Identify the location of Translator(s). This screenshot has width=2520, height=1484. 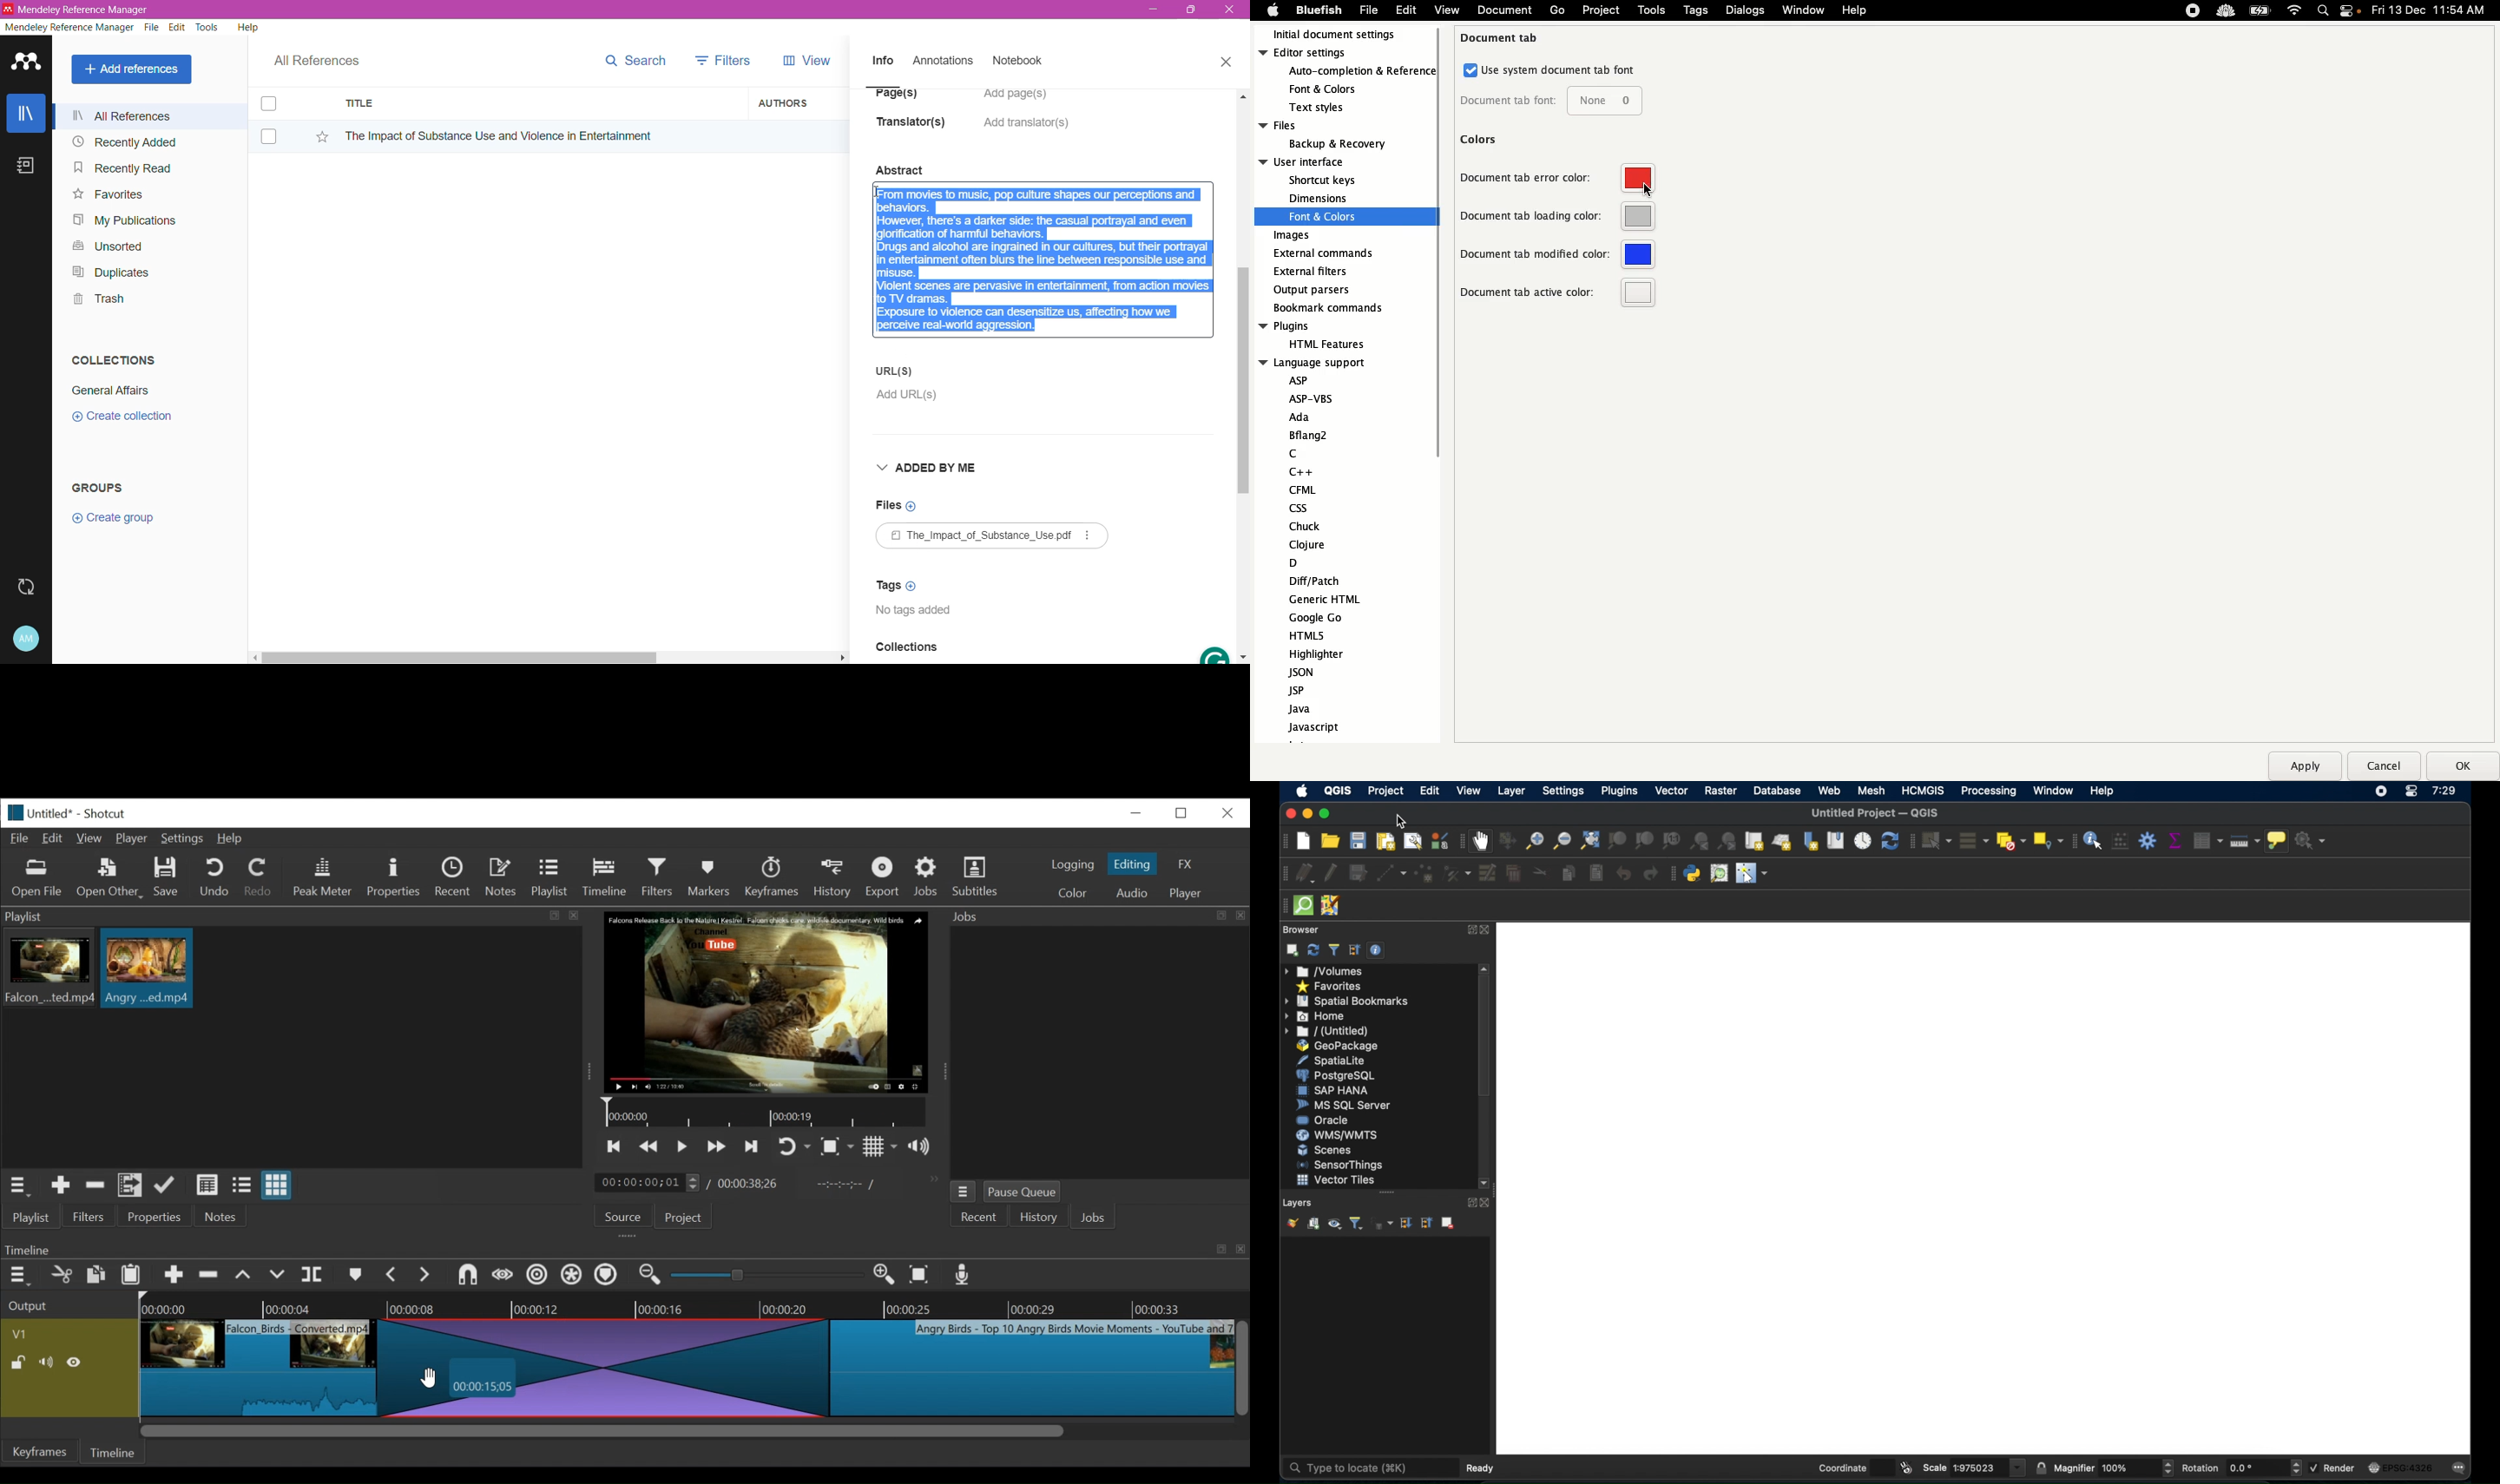
(915, 128).